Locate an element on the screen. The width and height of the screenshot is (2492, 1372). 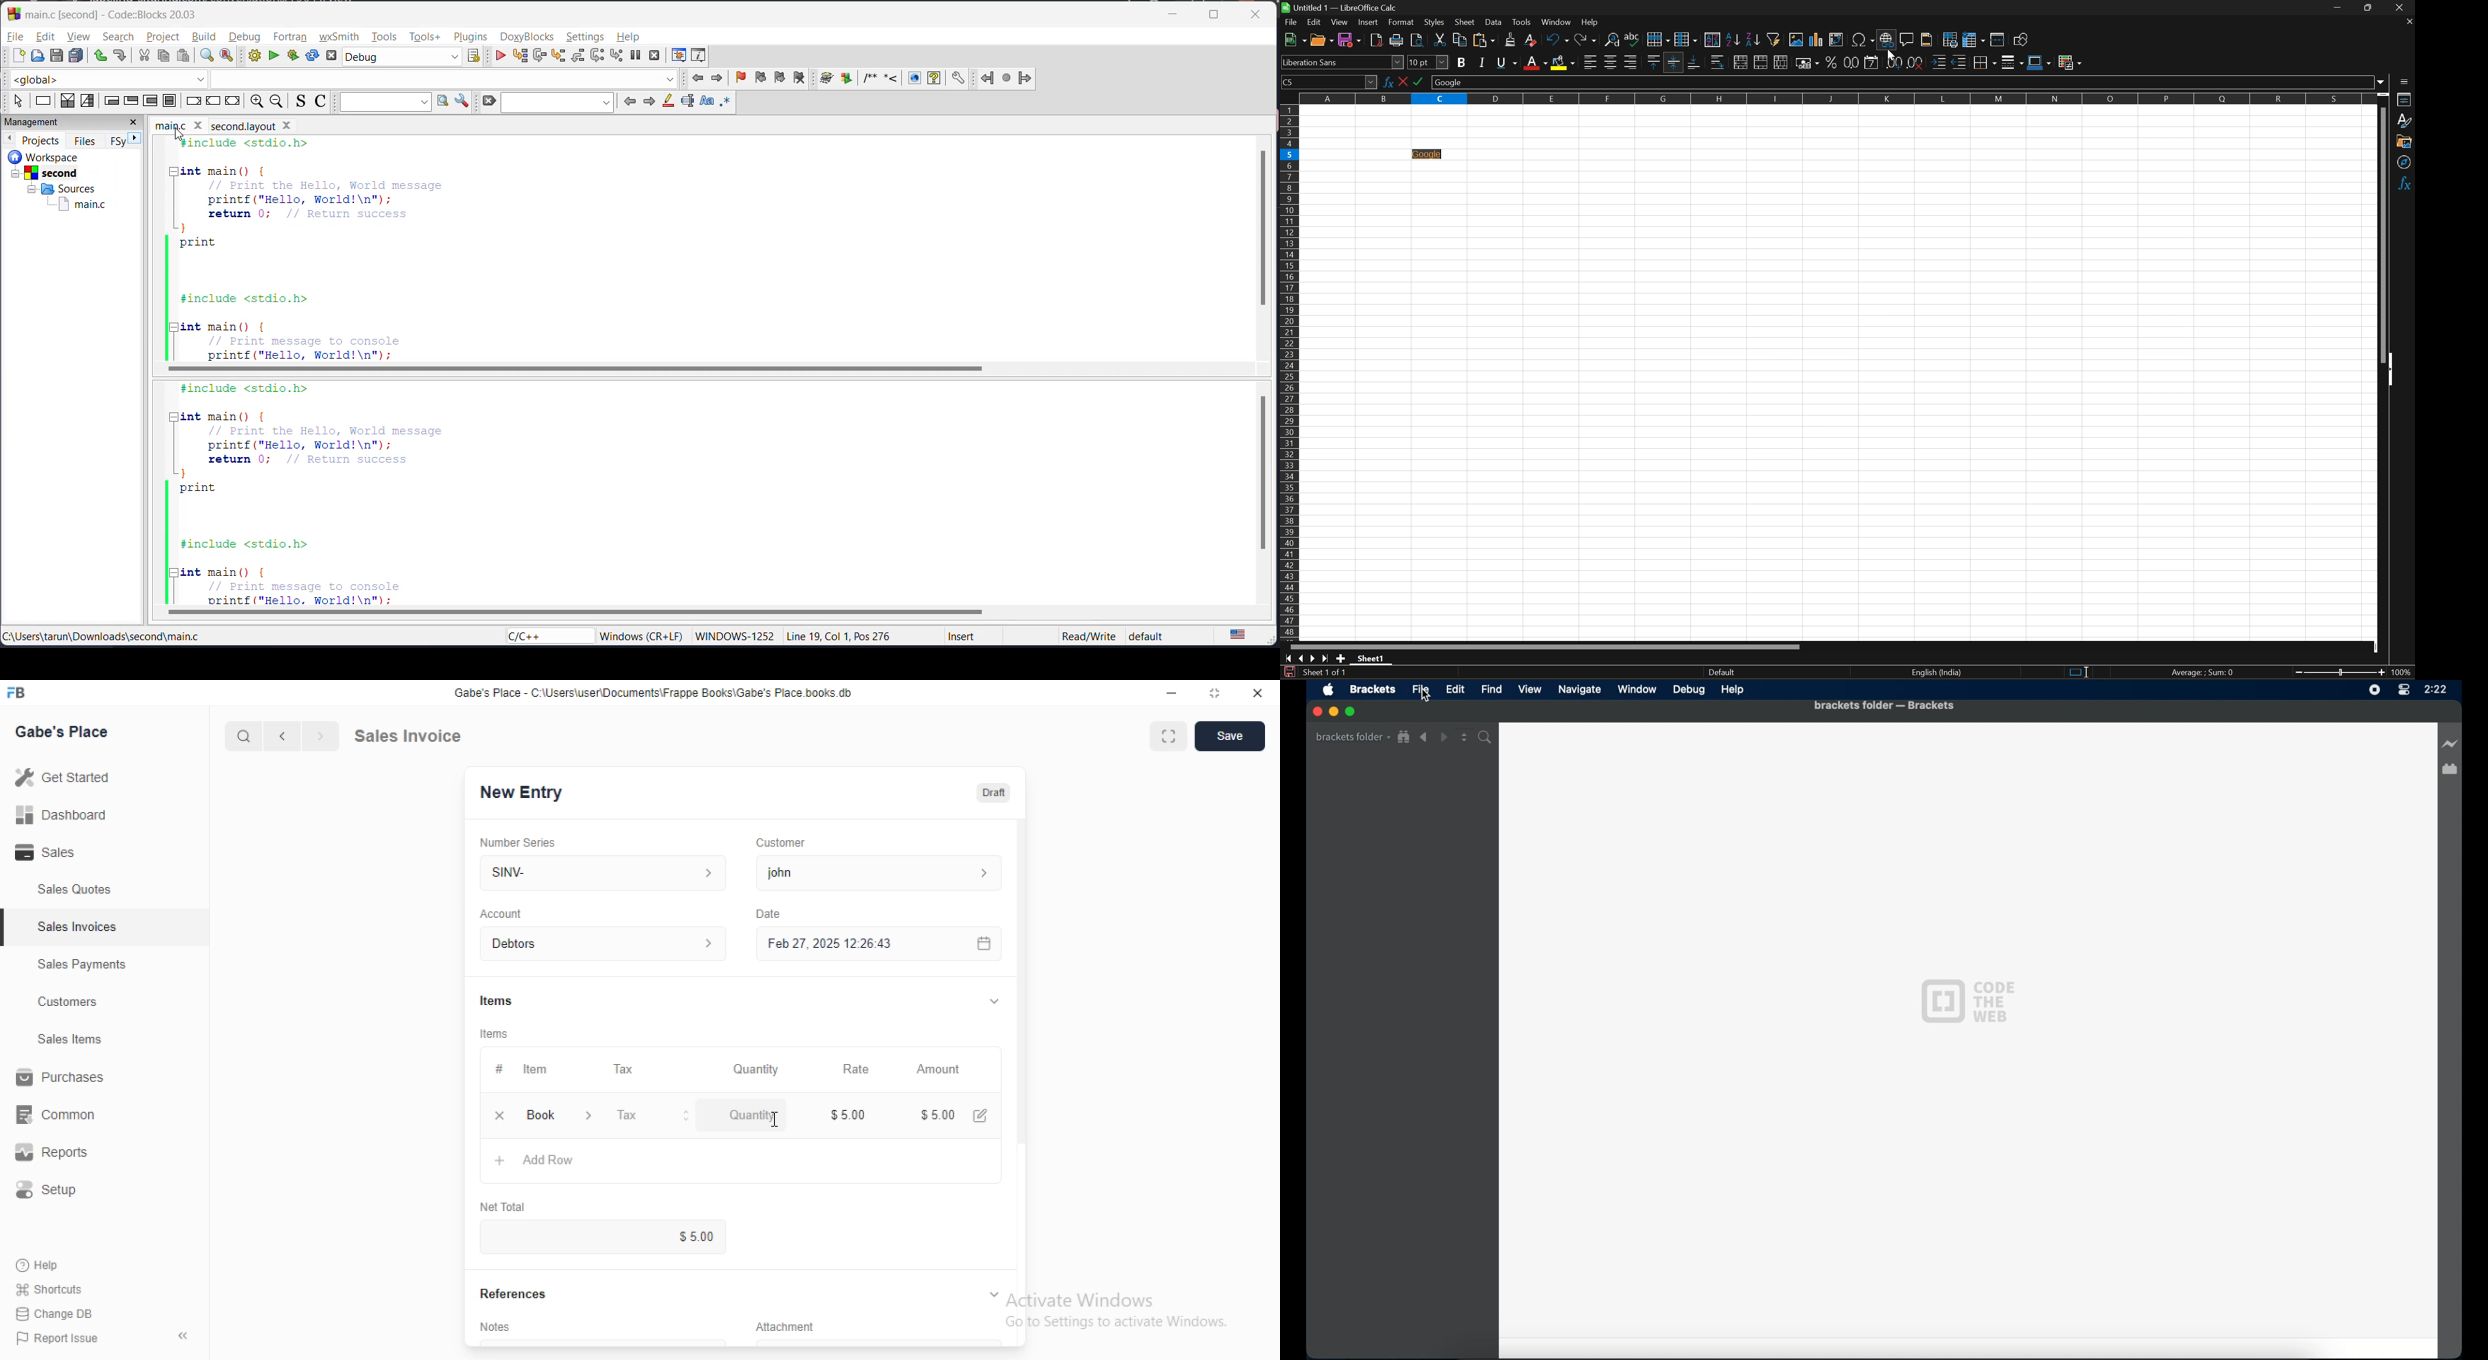
Open is located at coordinates (1322, 40).